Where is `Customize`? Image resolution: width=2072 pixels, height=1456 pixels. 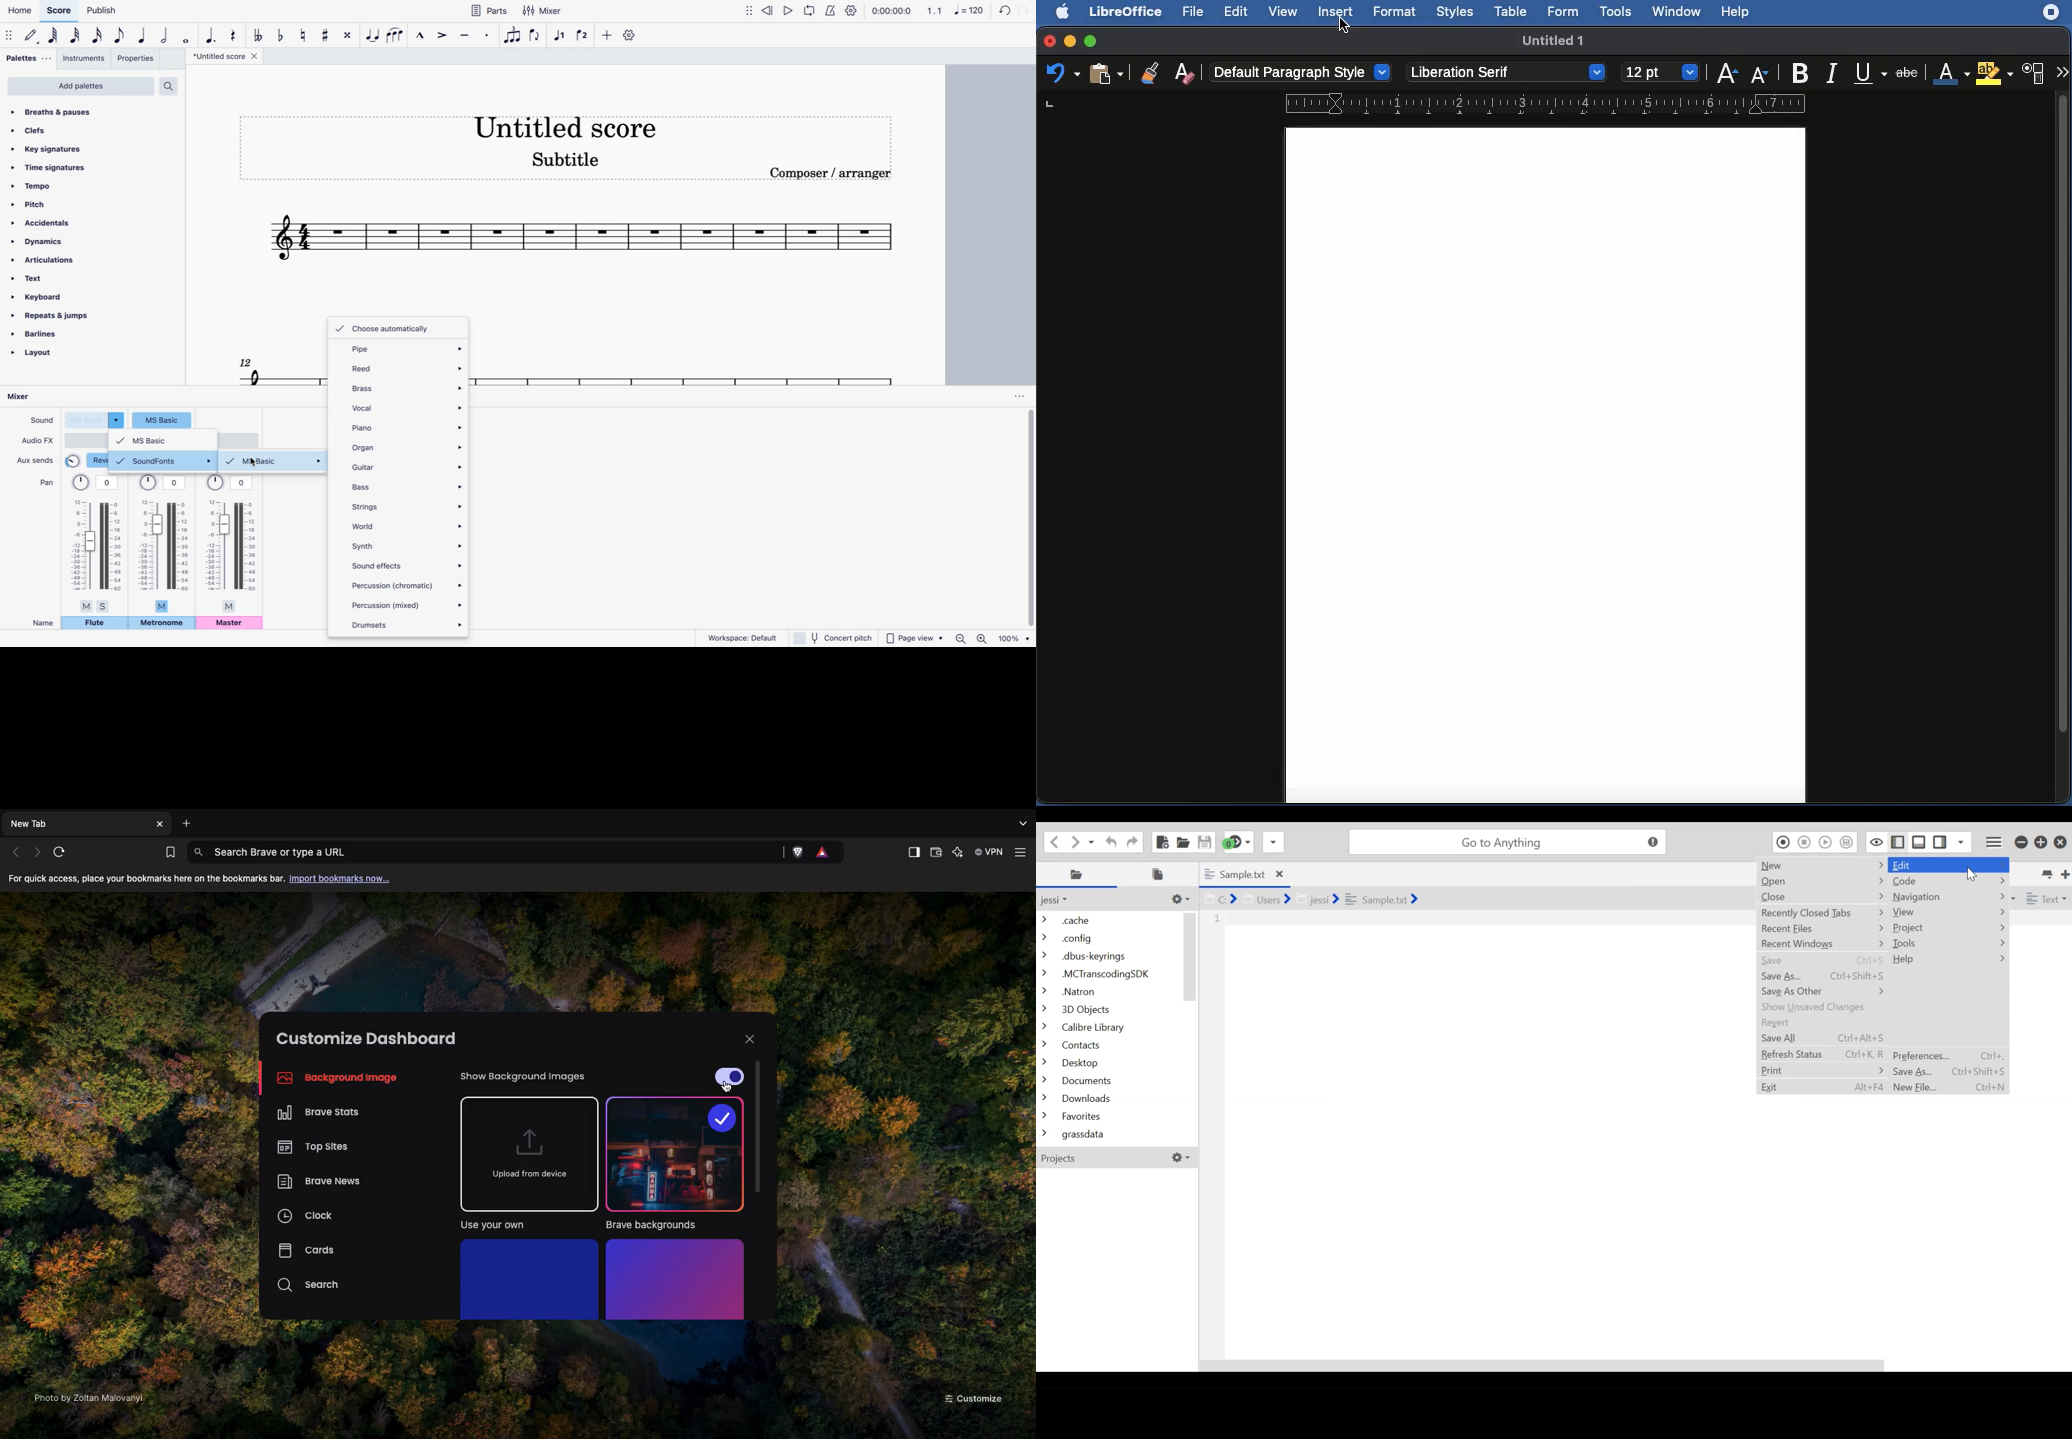
Customize is located at coordinates (1179, 899).